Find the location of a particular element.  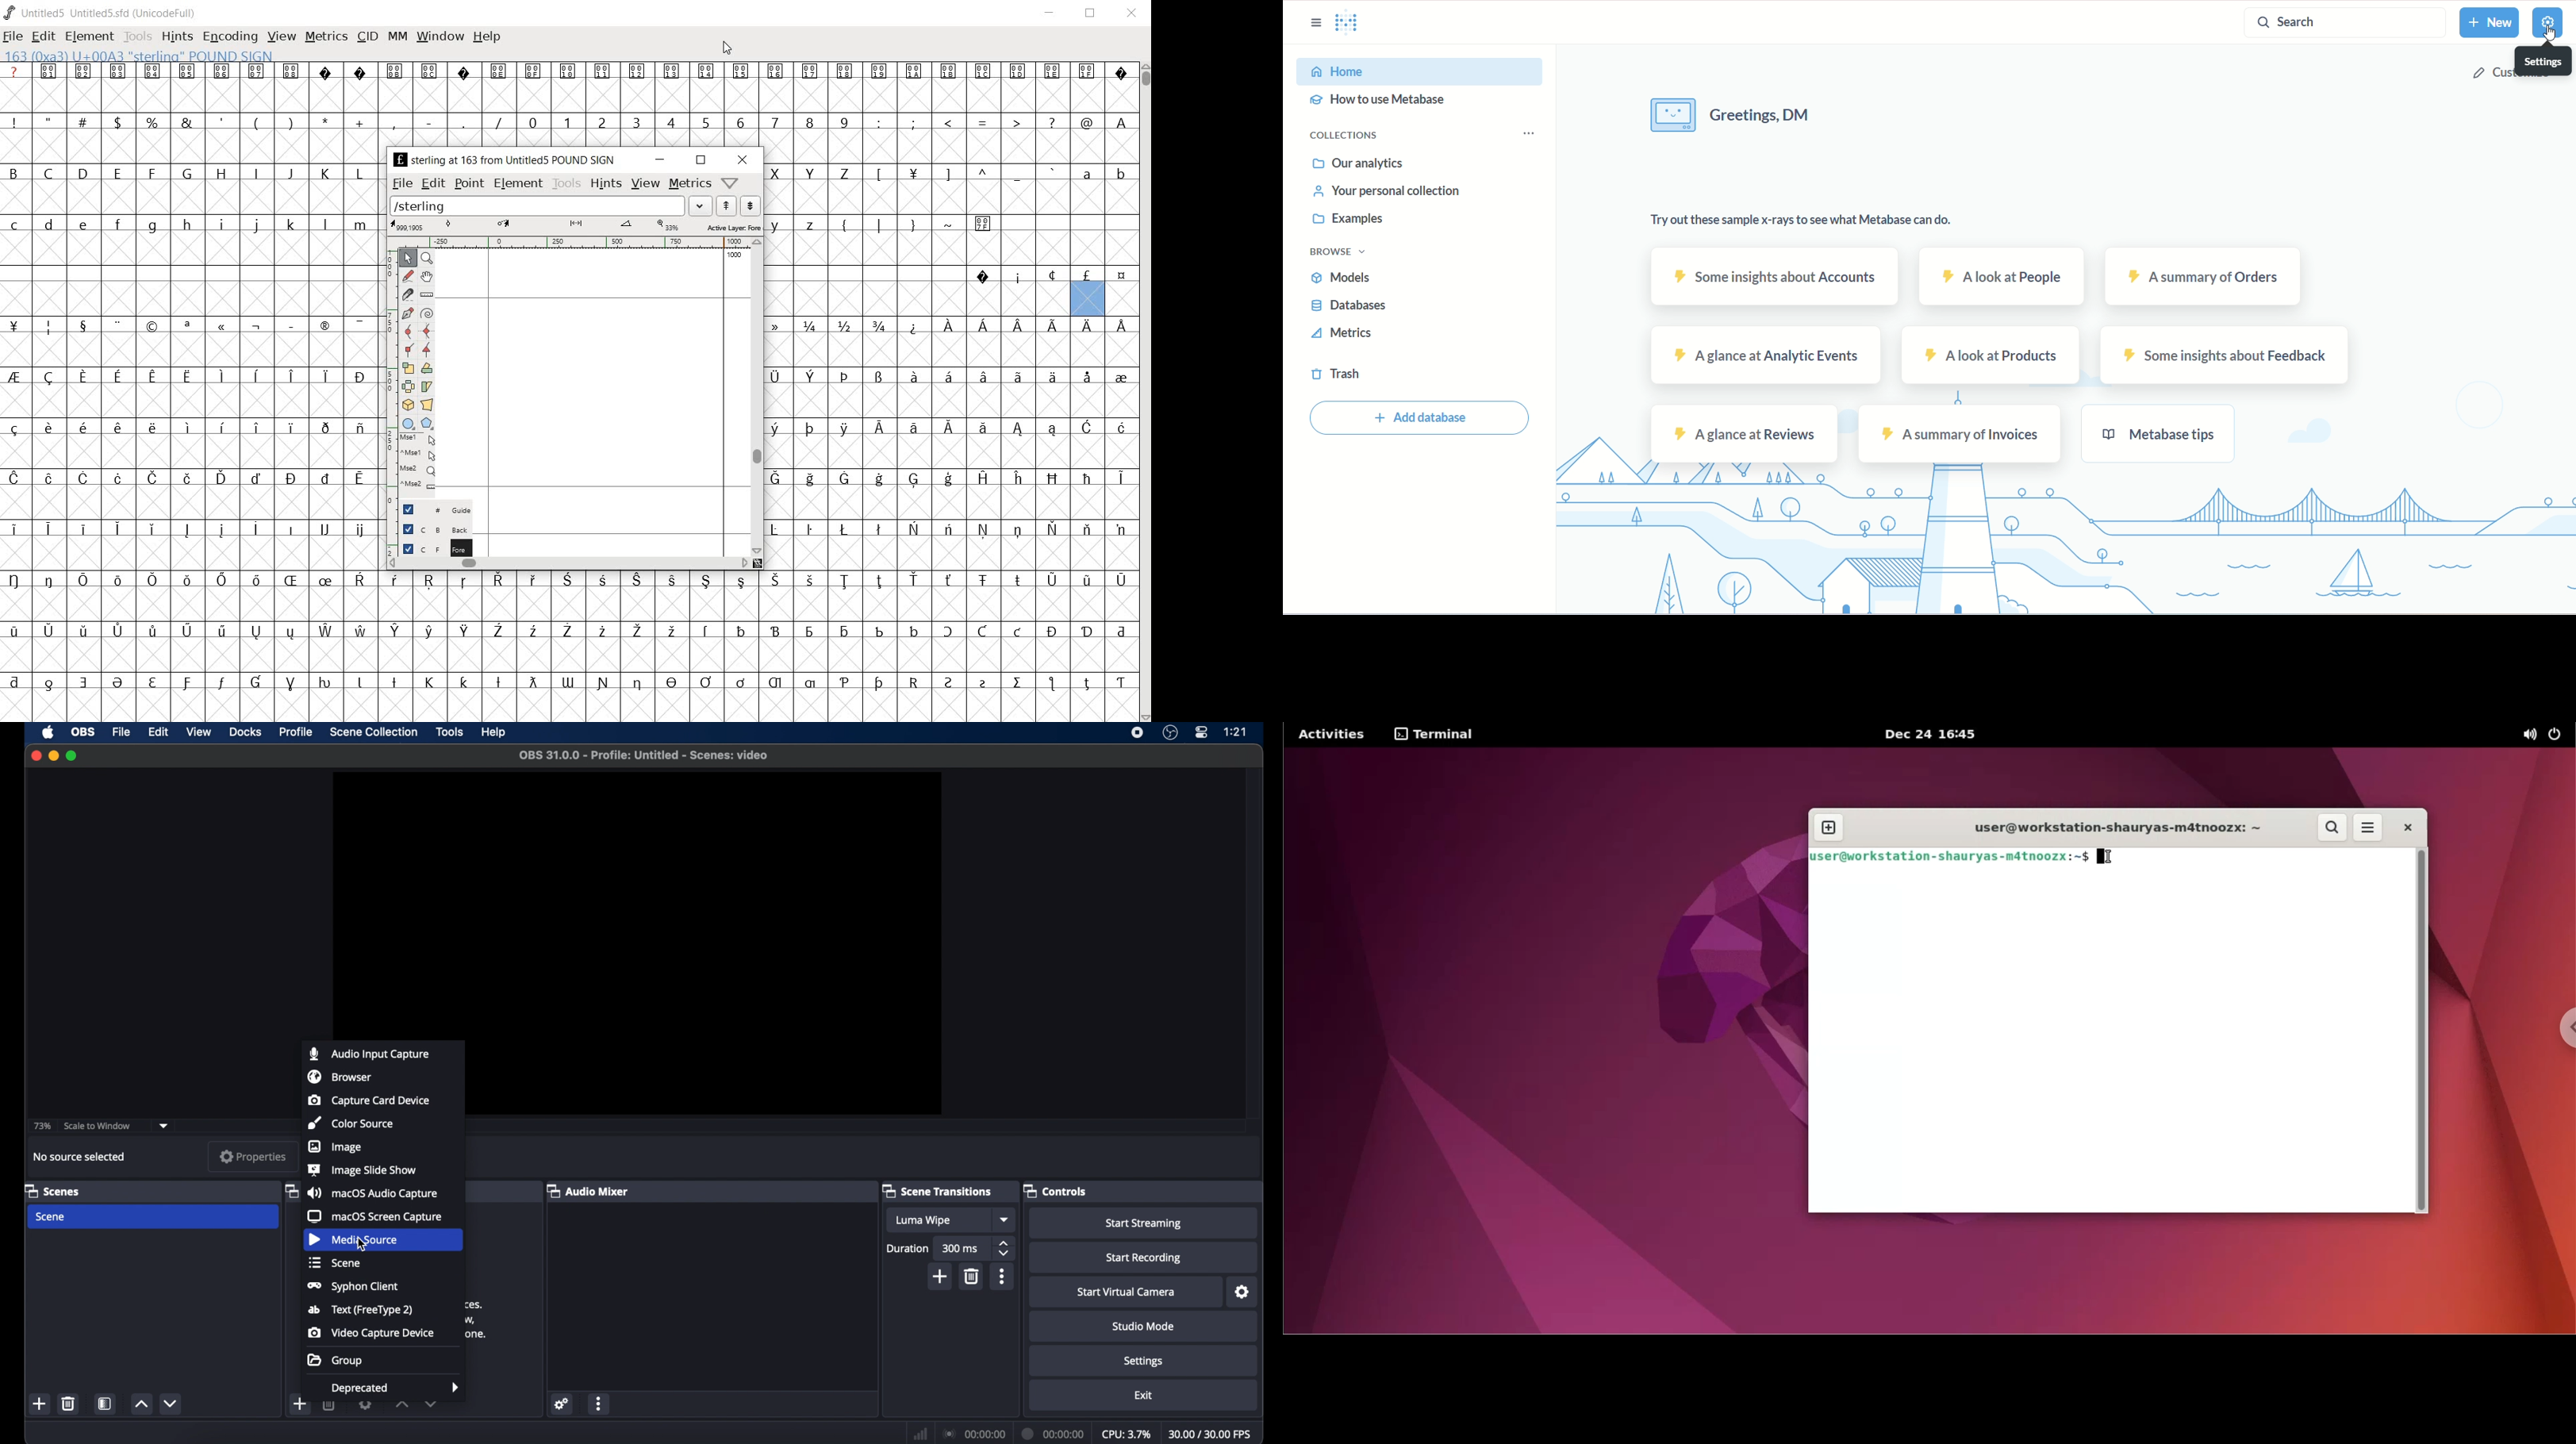

3 is located at coordinates (636, 122).